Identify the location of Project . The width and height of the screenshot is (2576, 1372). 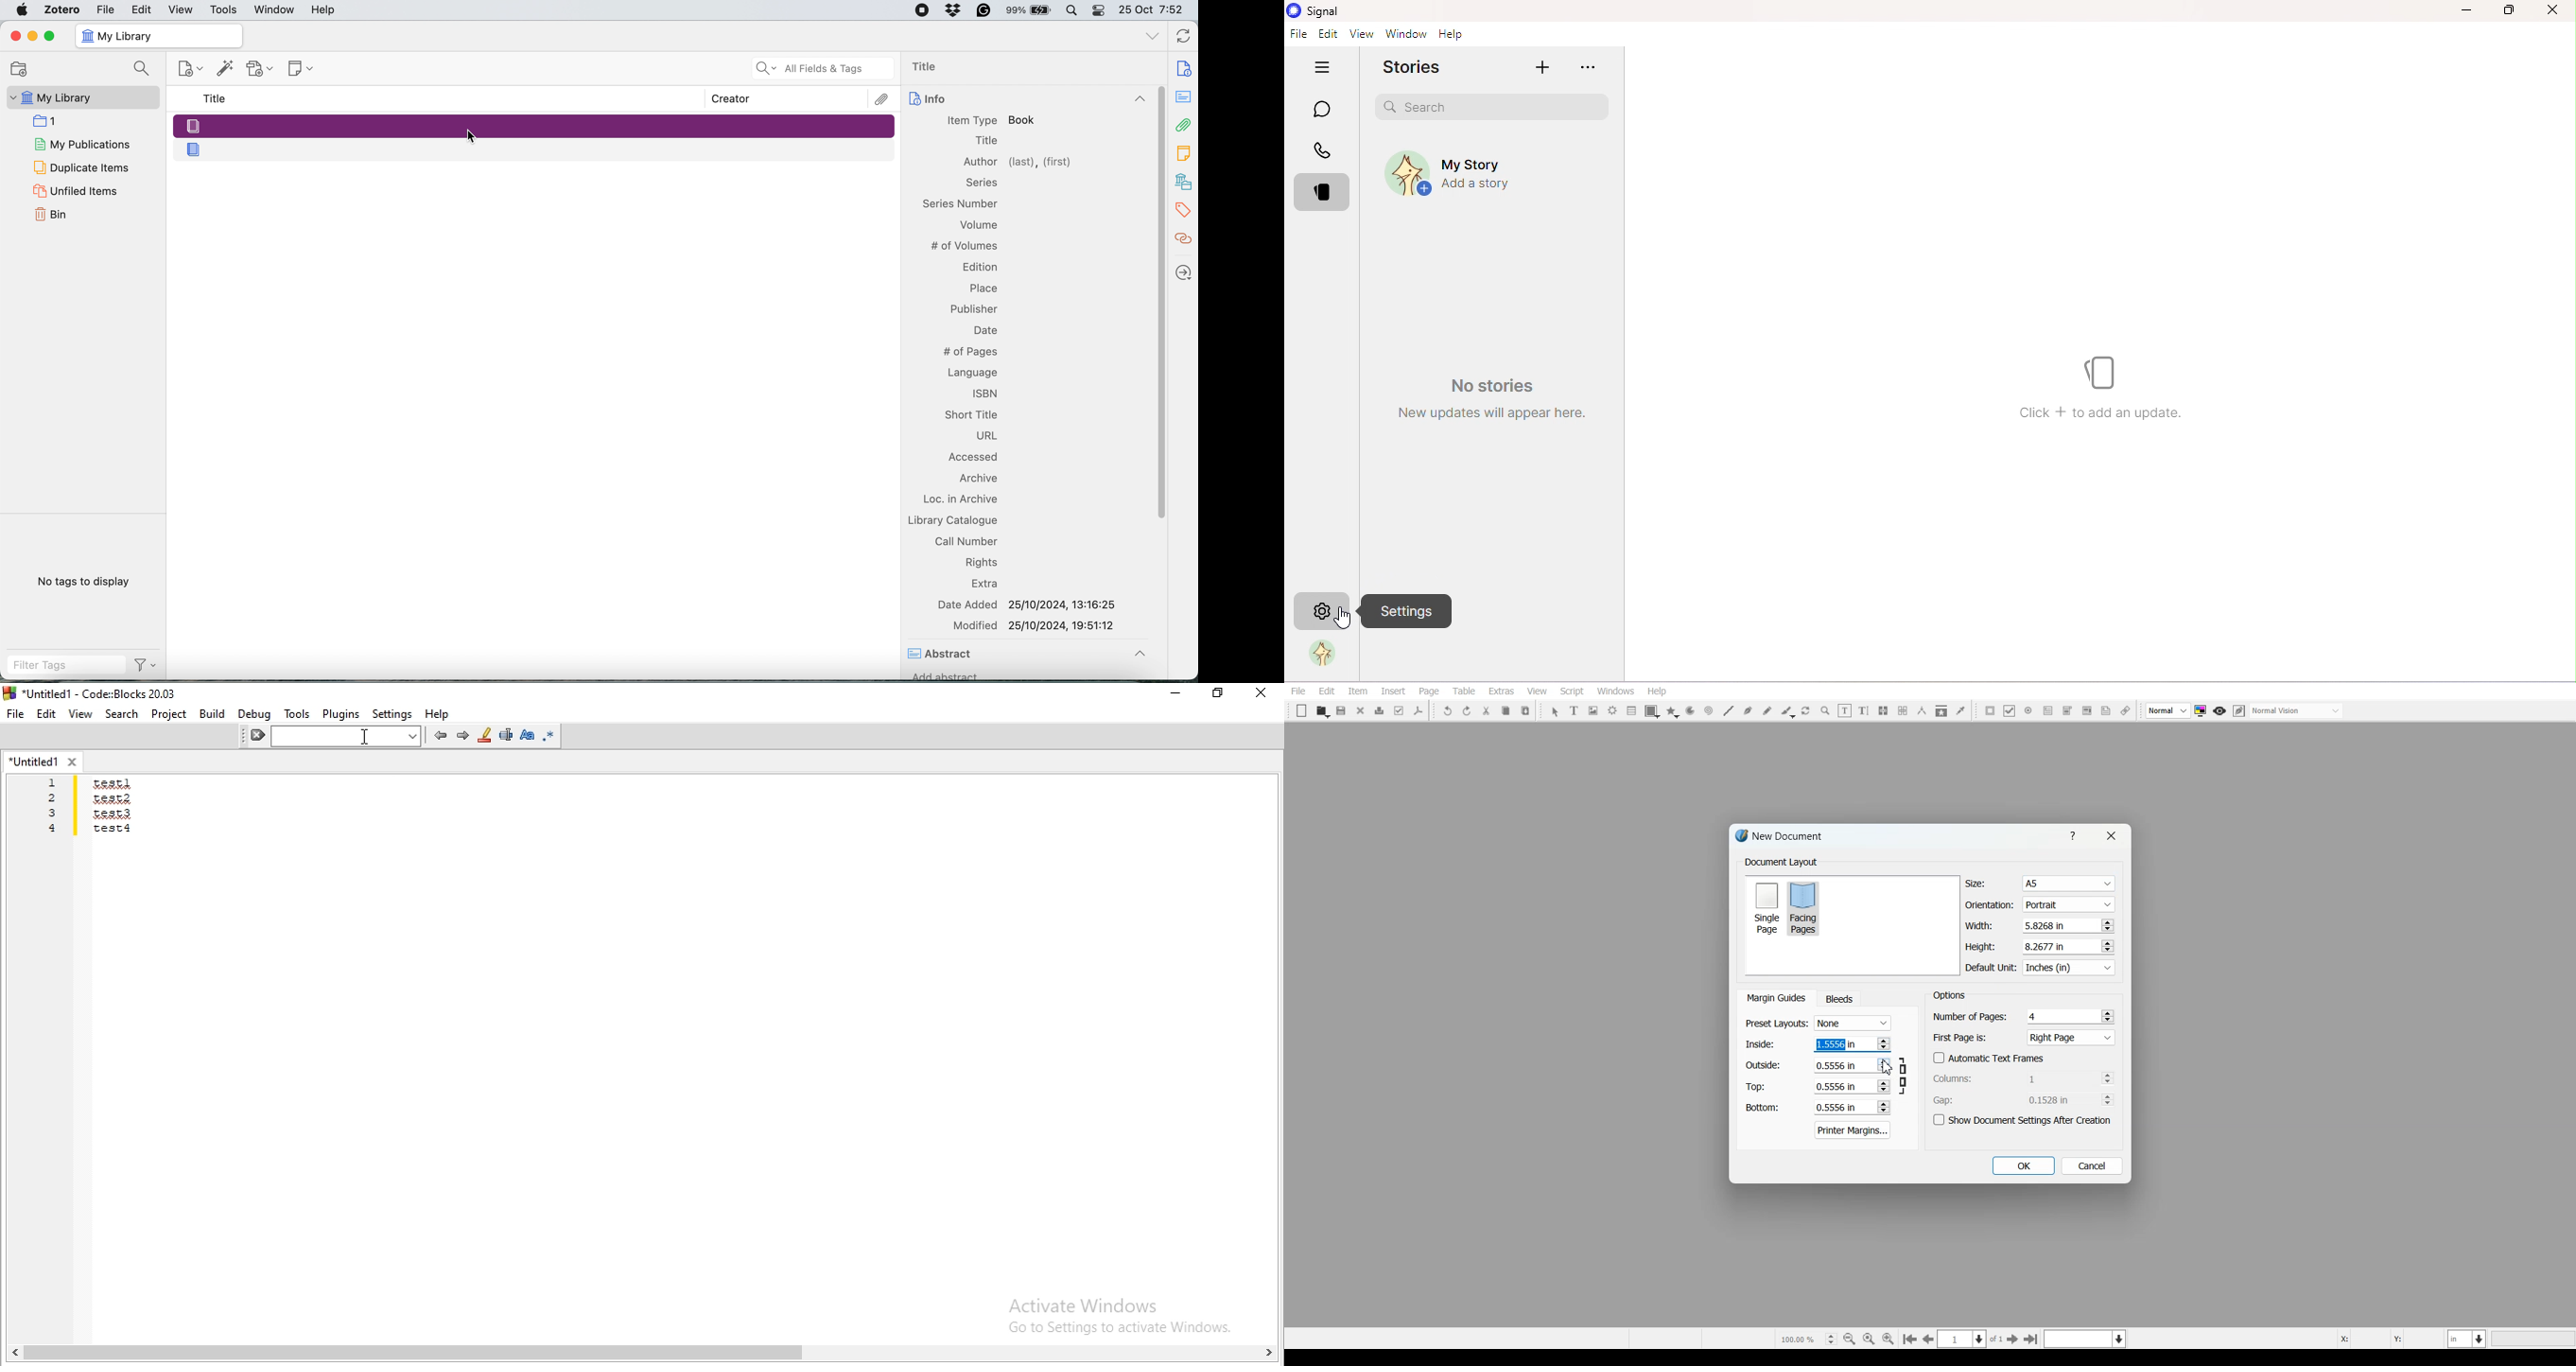
(170, 713).